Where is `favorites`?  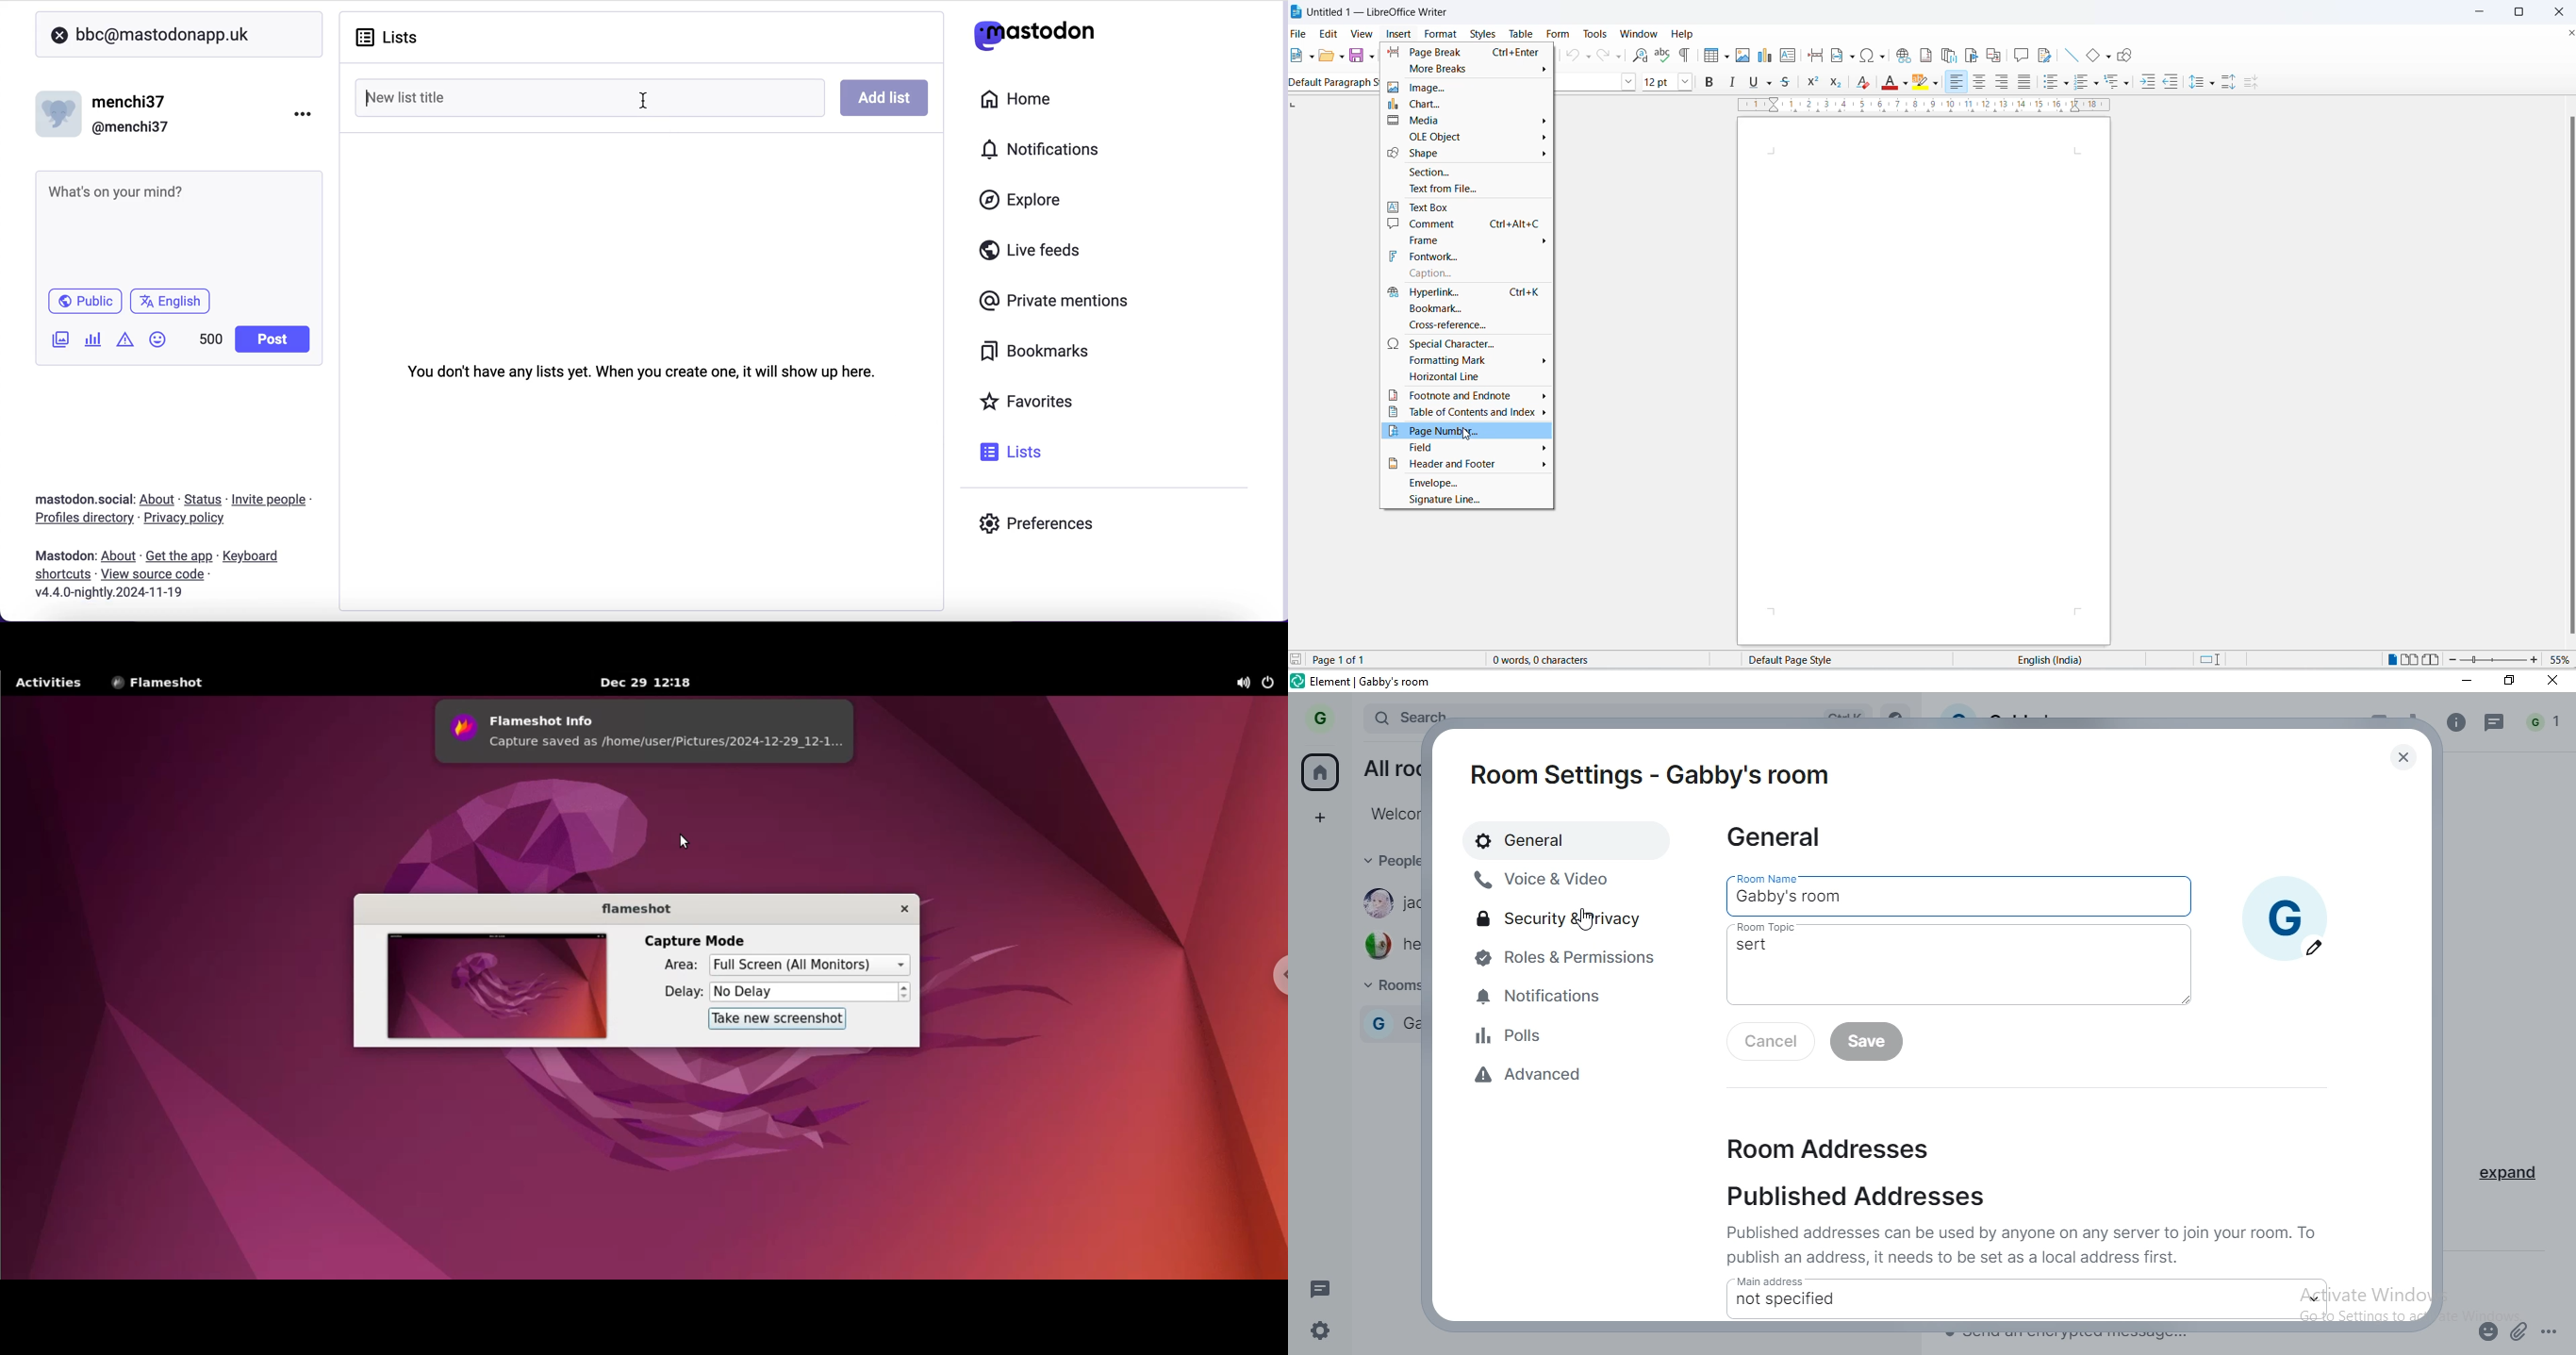 favorites is located at coordinates (1030, 403).